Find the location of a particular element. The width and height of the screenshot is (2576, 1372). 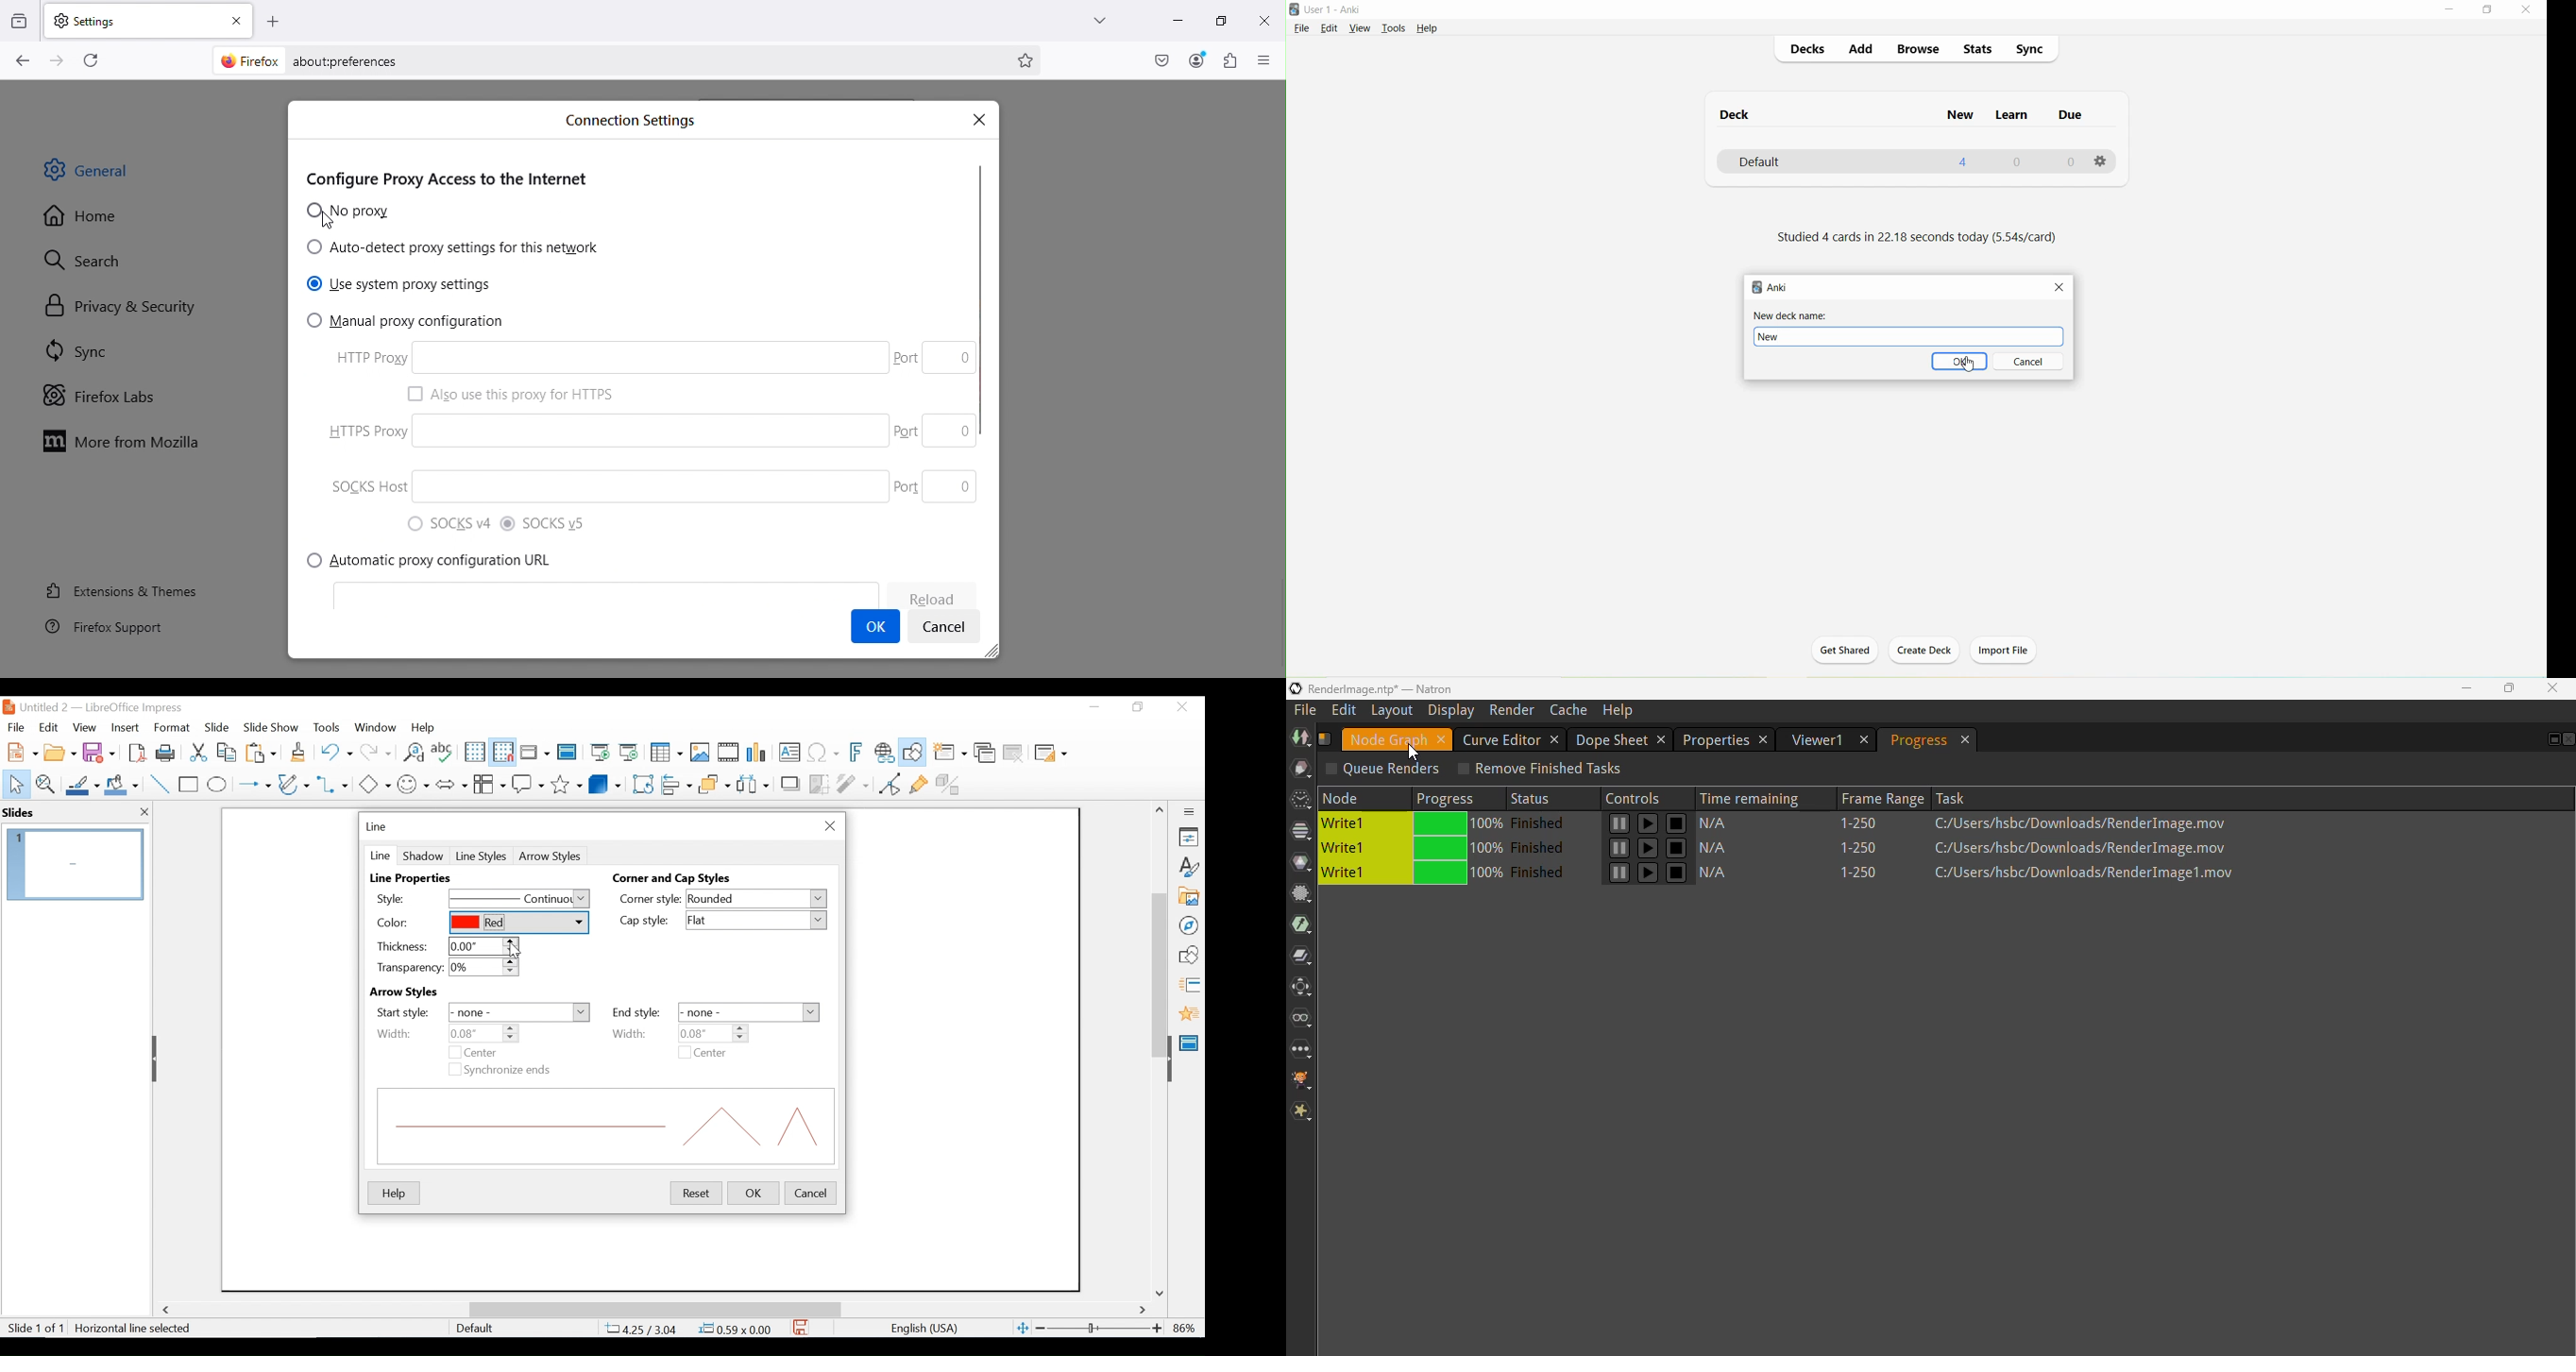

Center is located at coordinates (492, 1052).